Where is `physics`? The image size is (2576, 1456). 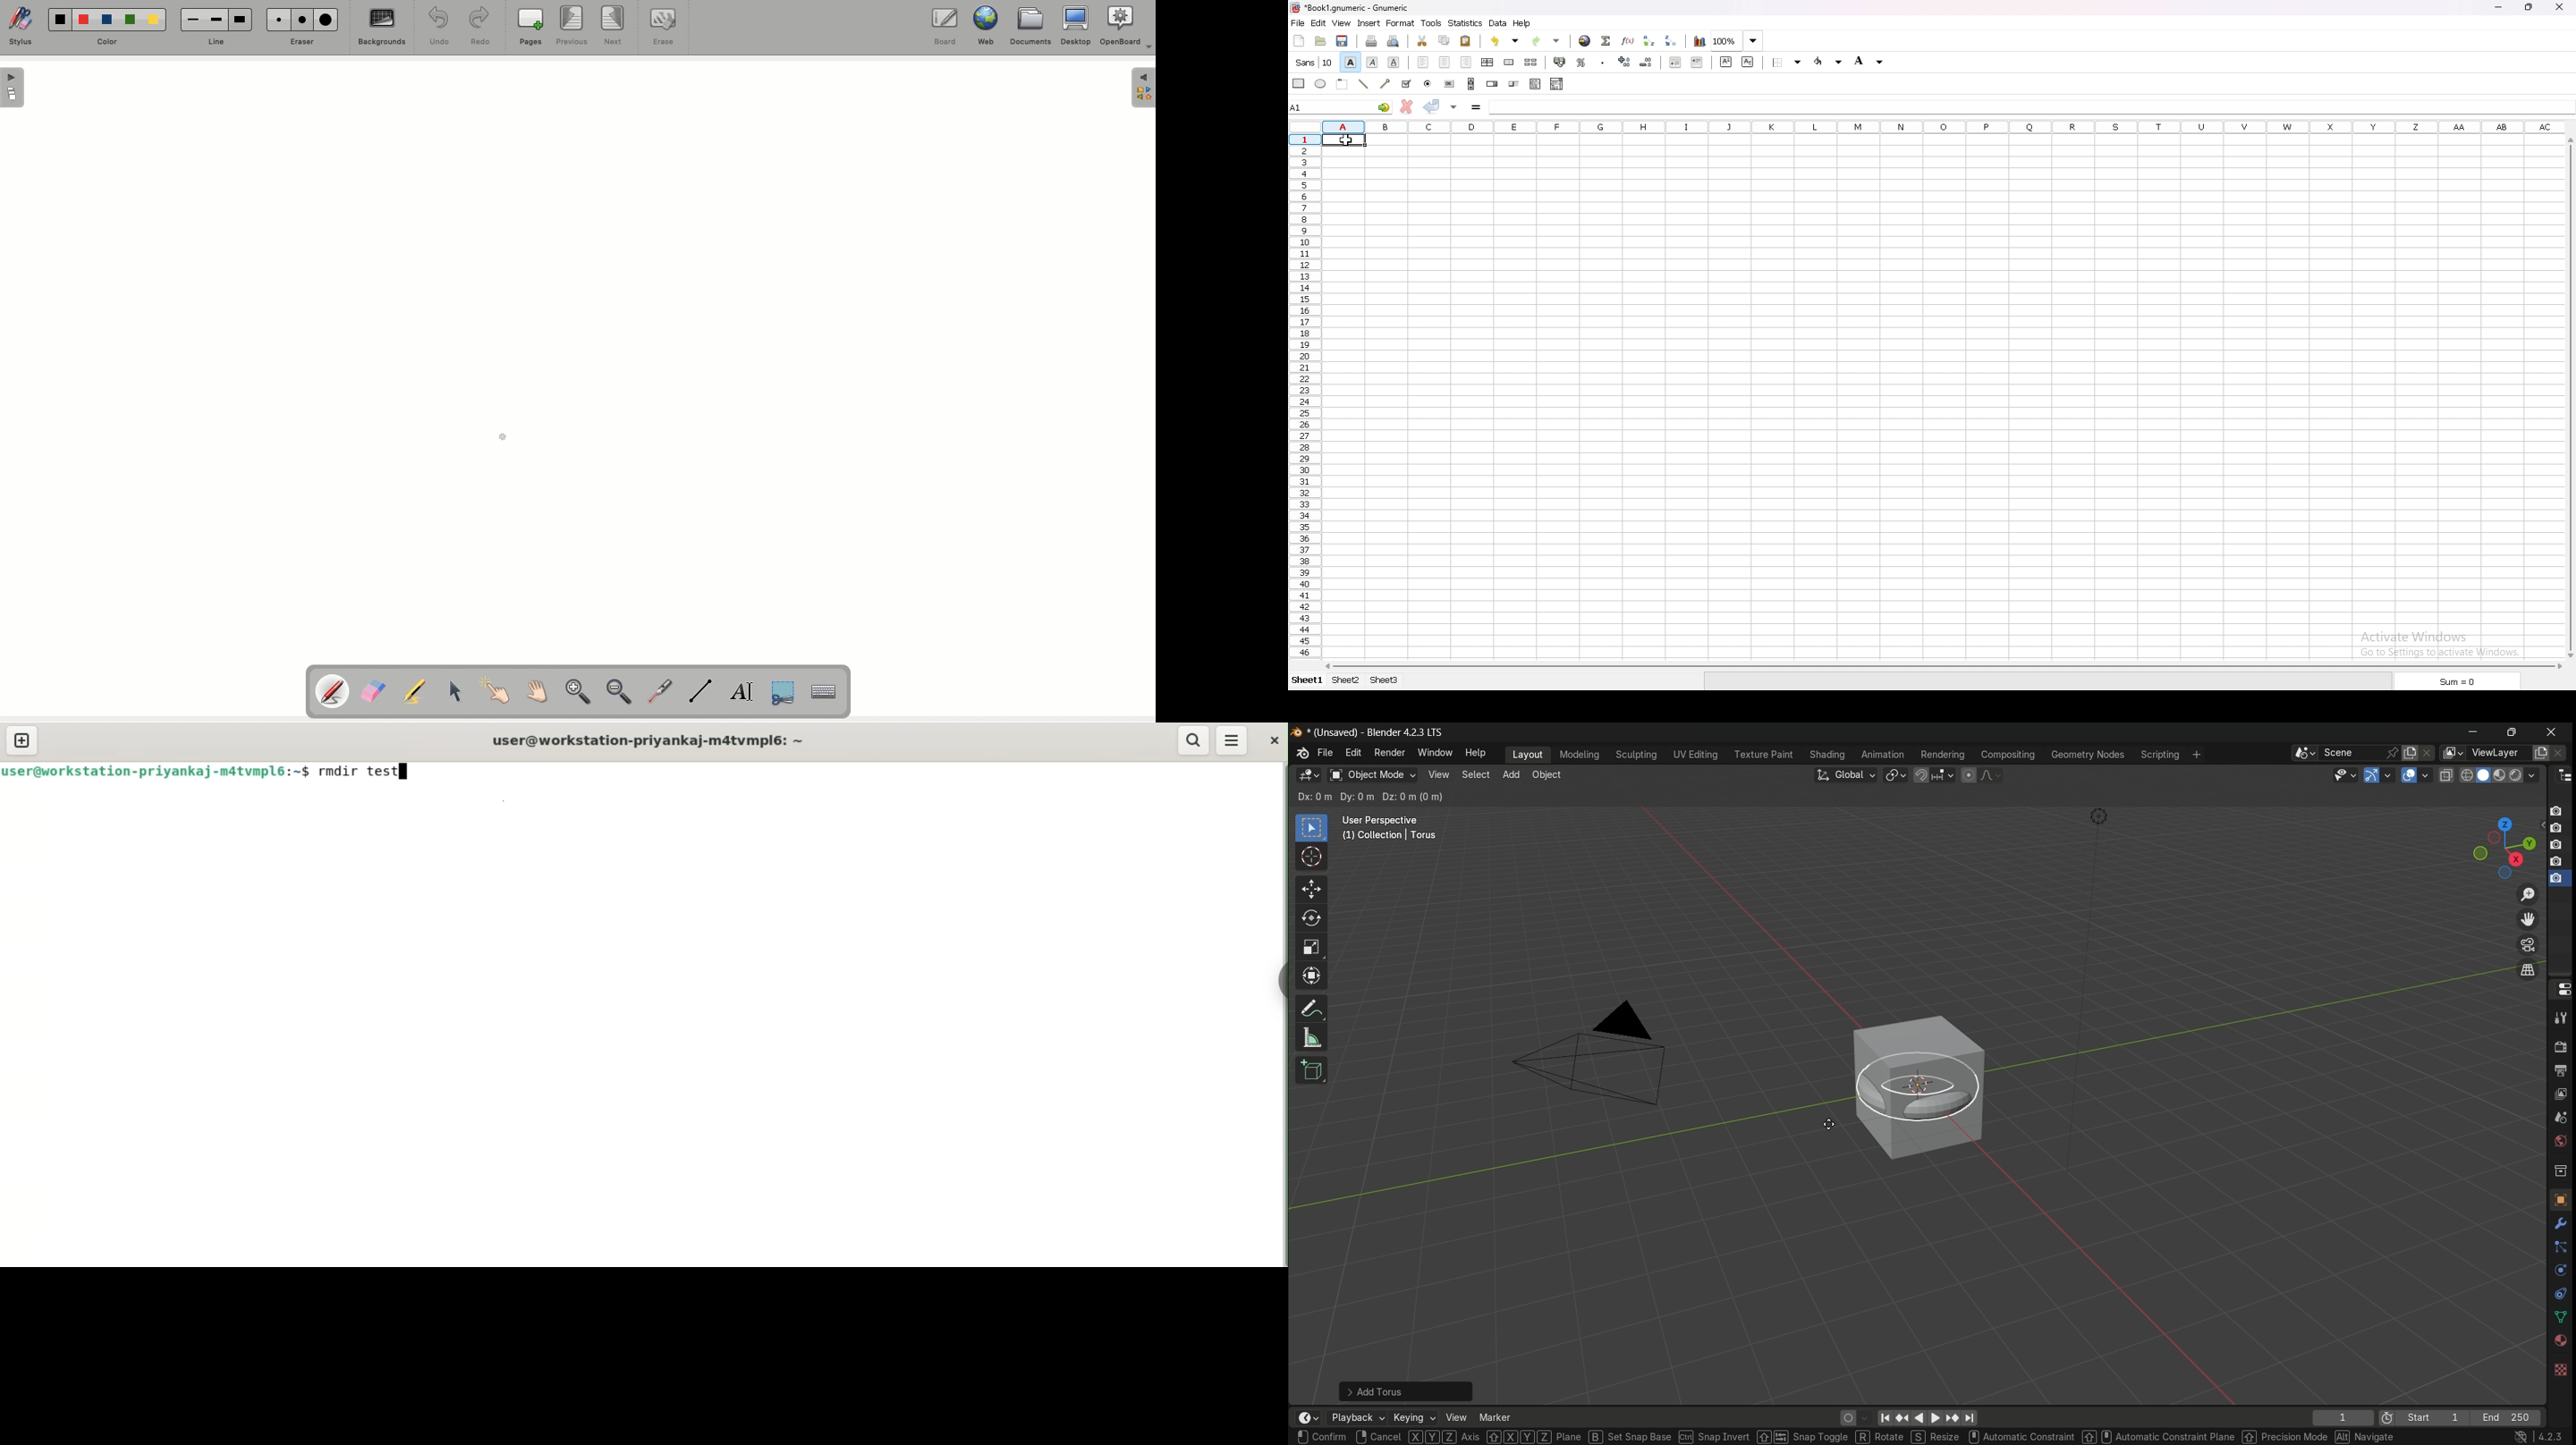
physics is located at coordinates (2559, 1271).